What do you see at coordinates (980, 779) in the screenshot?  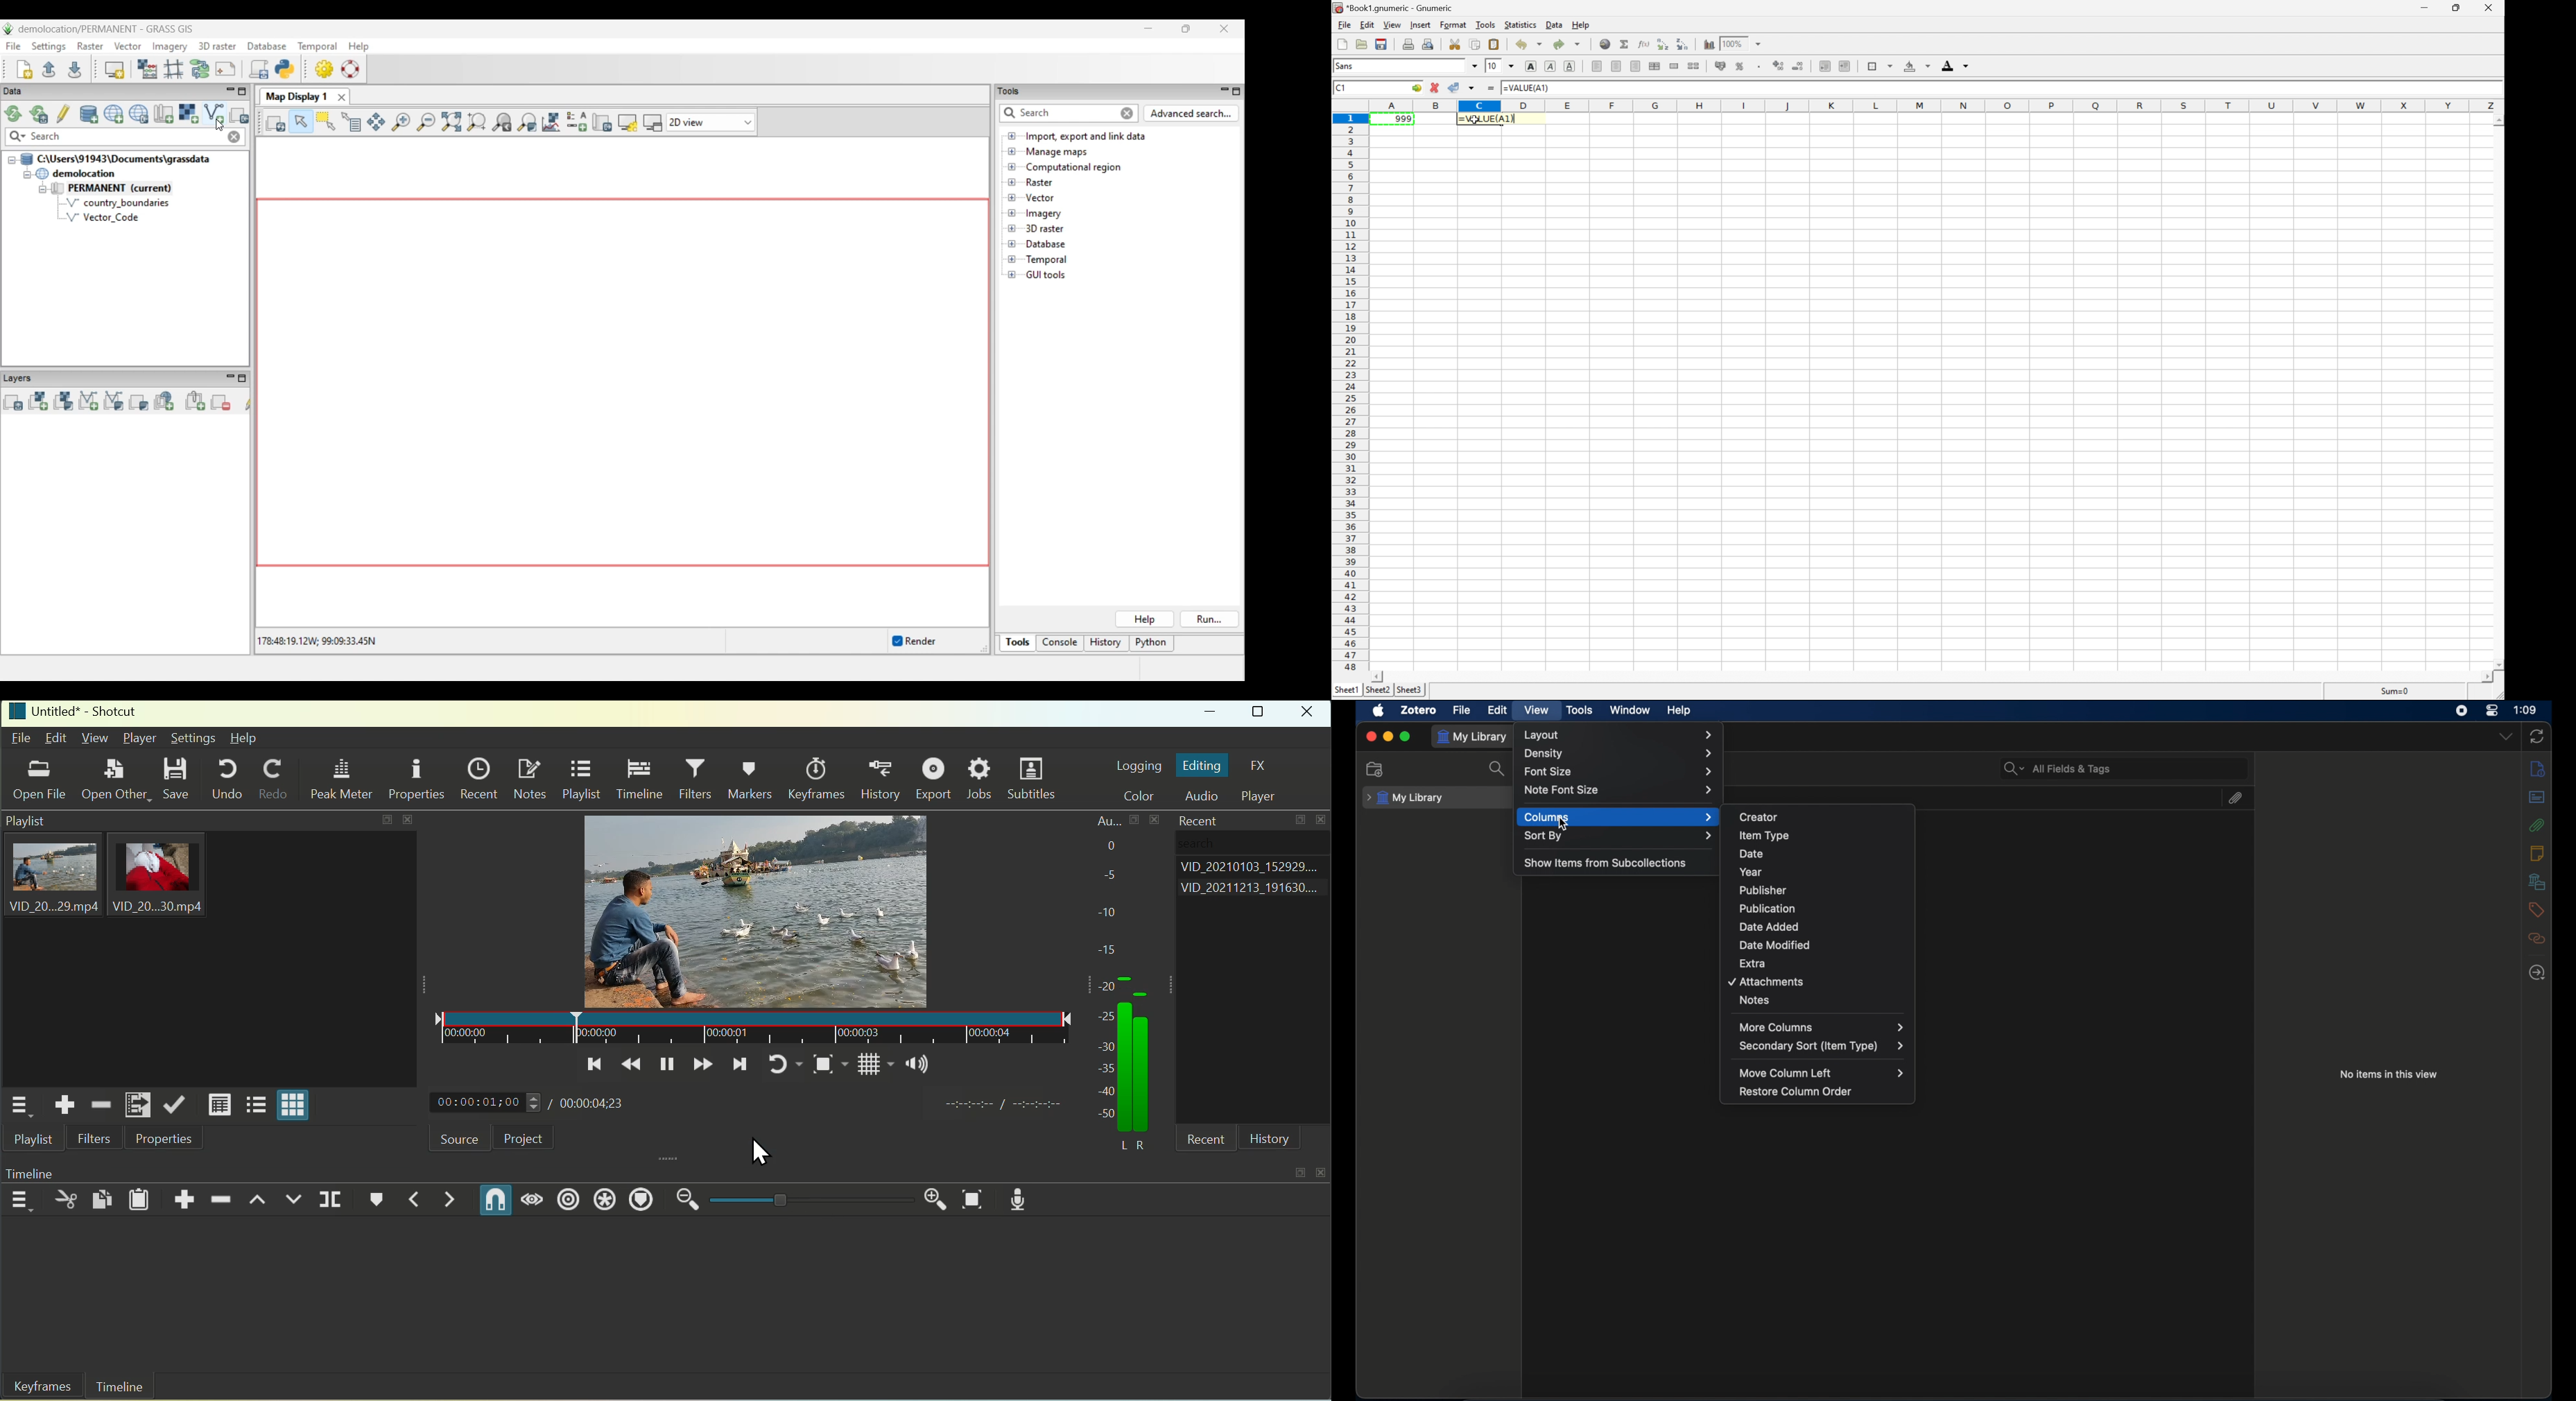 I see `Jobs` at bounding box center [980, 779].